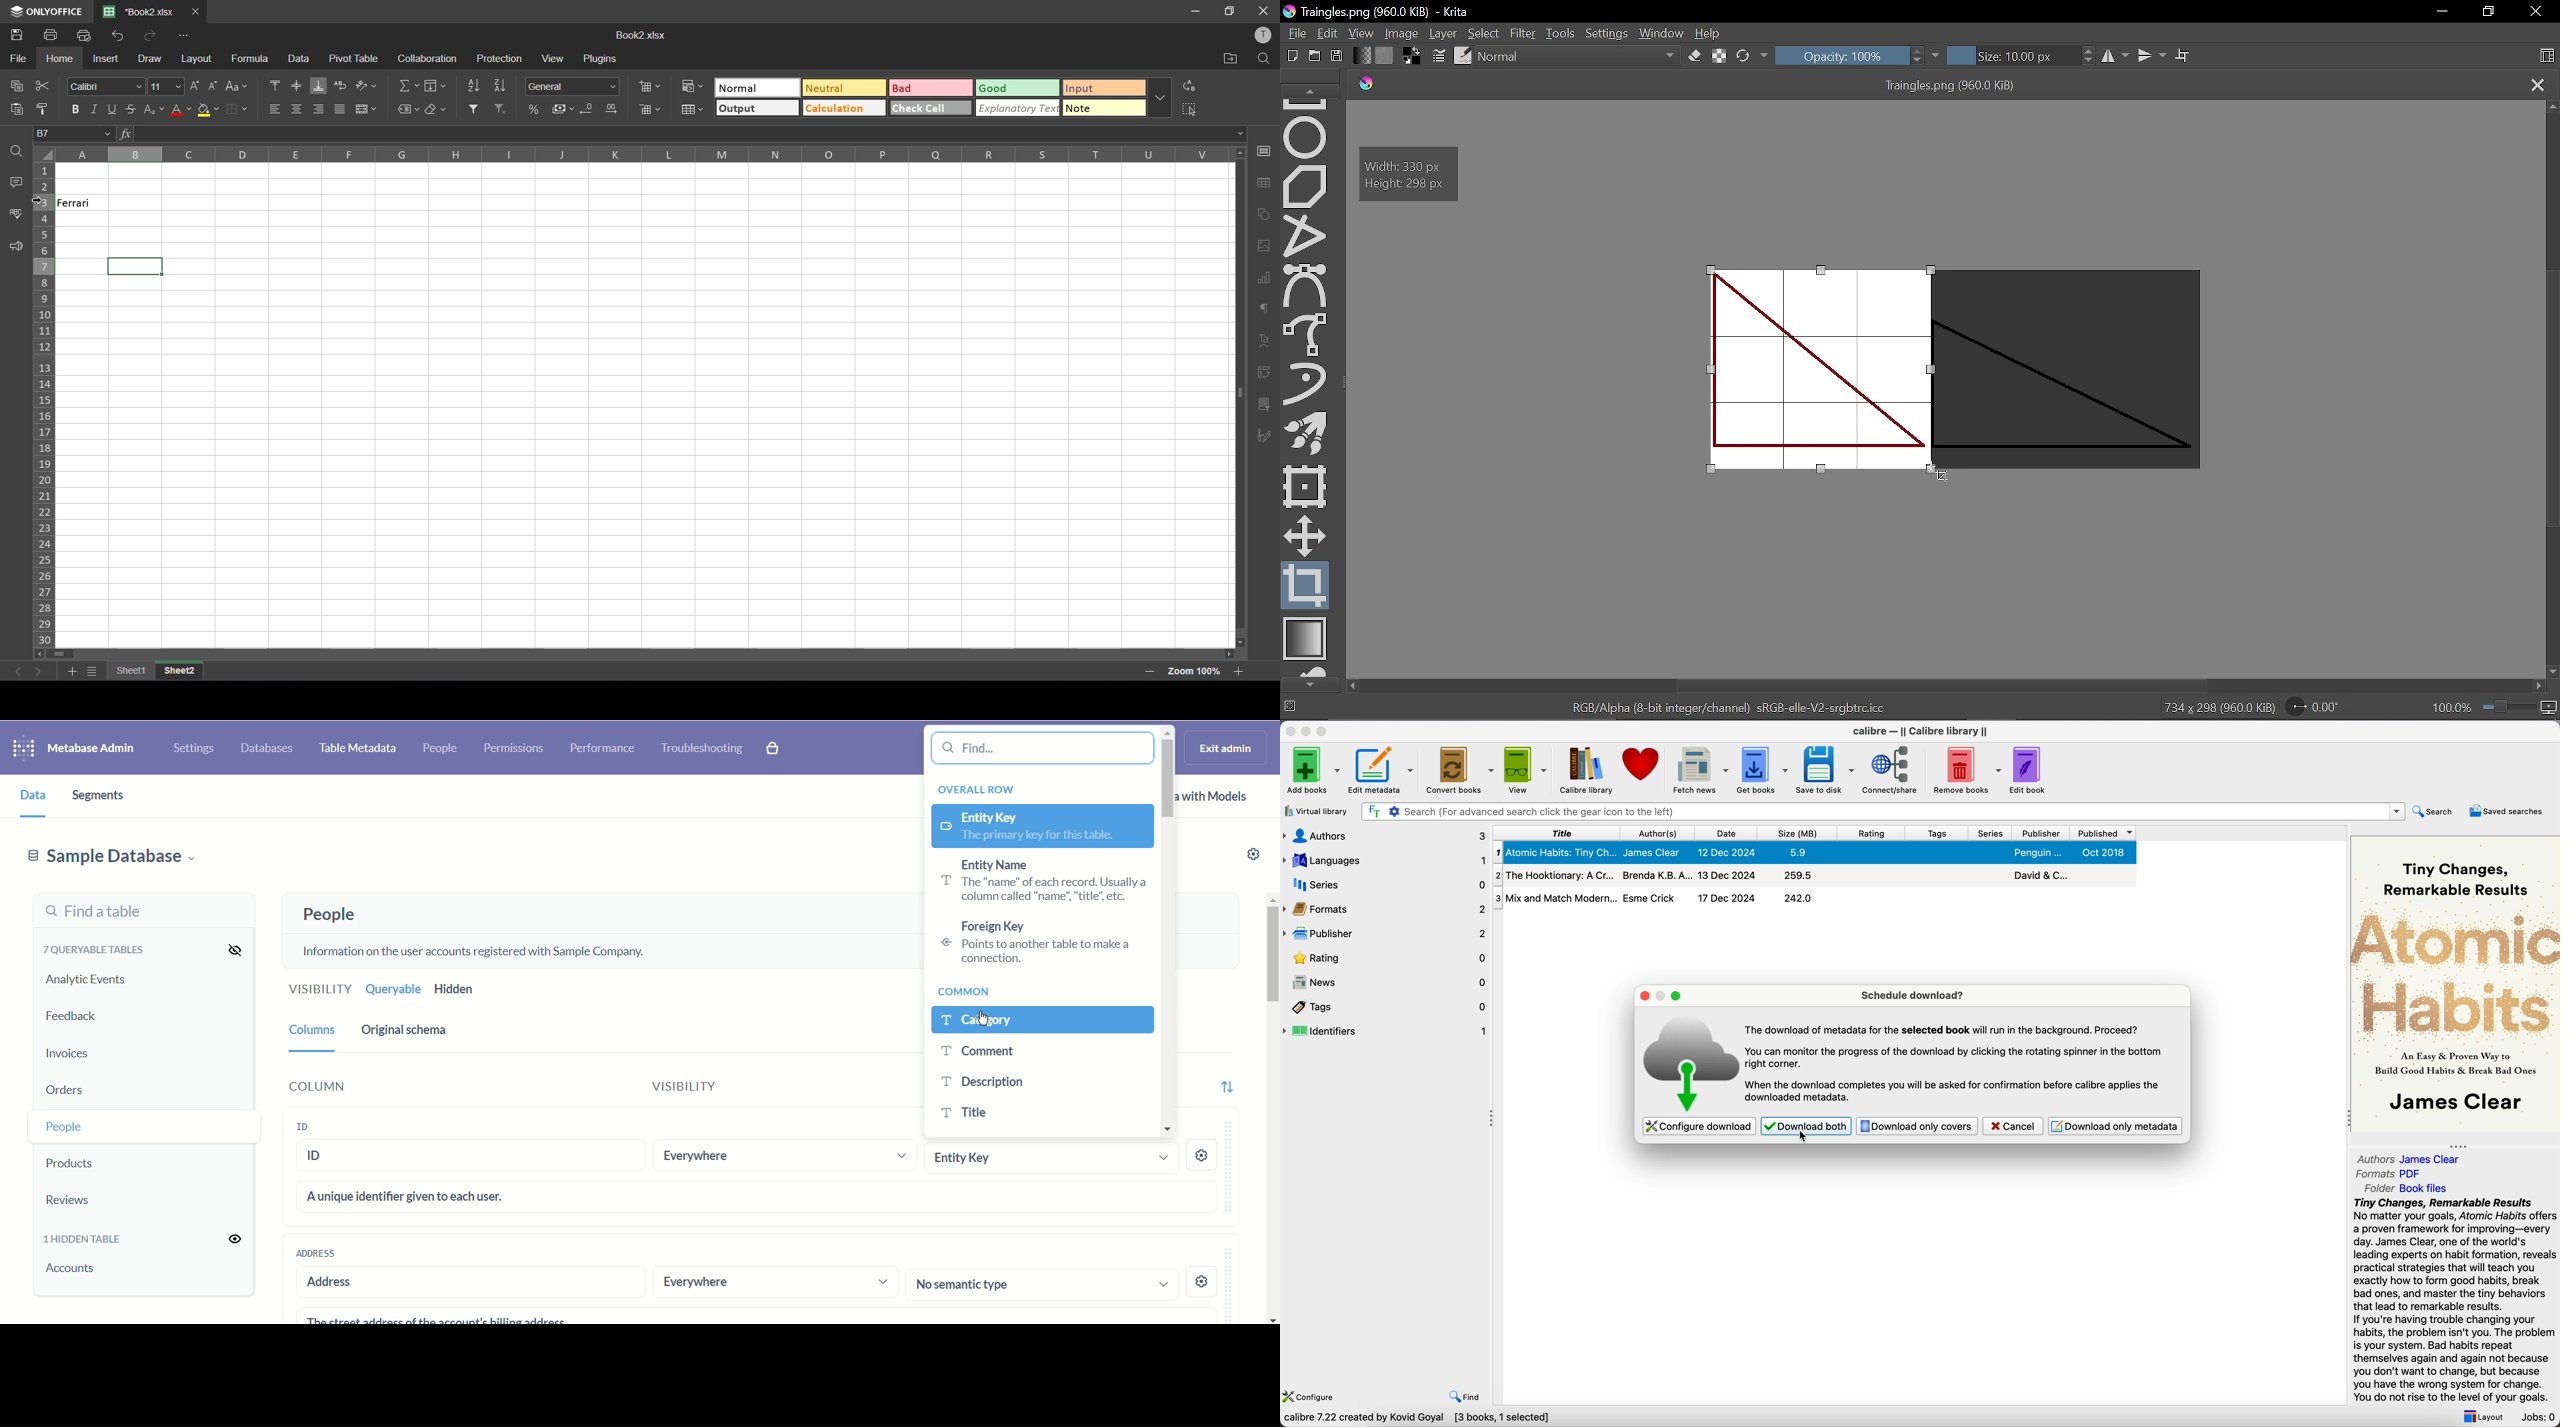 The width and height of the screenshot is (2576, 1428). What do you see at coordinates (1694, 56) in the screenshot?
I see `Eraser` at bounding box center [1694, 56].